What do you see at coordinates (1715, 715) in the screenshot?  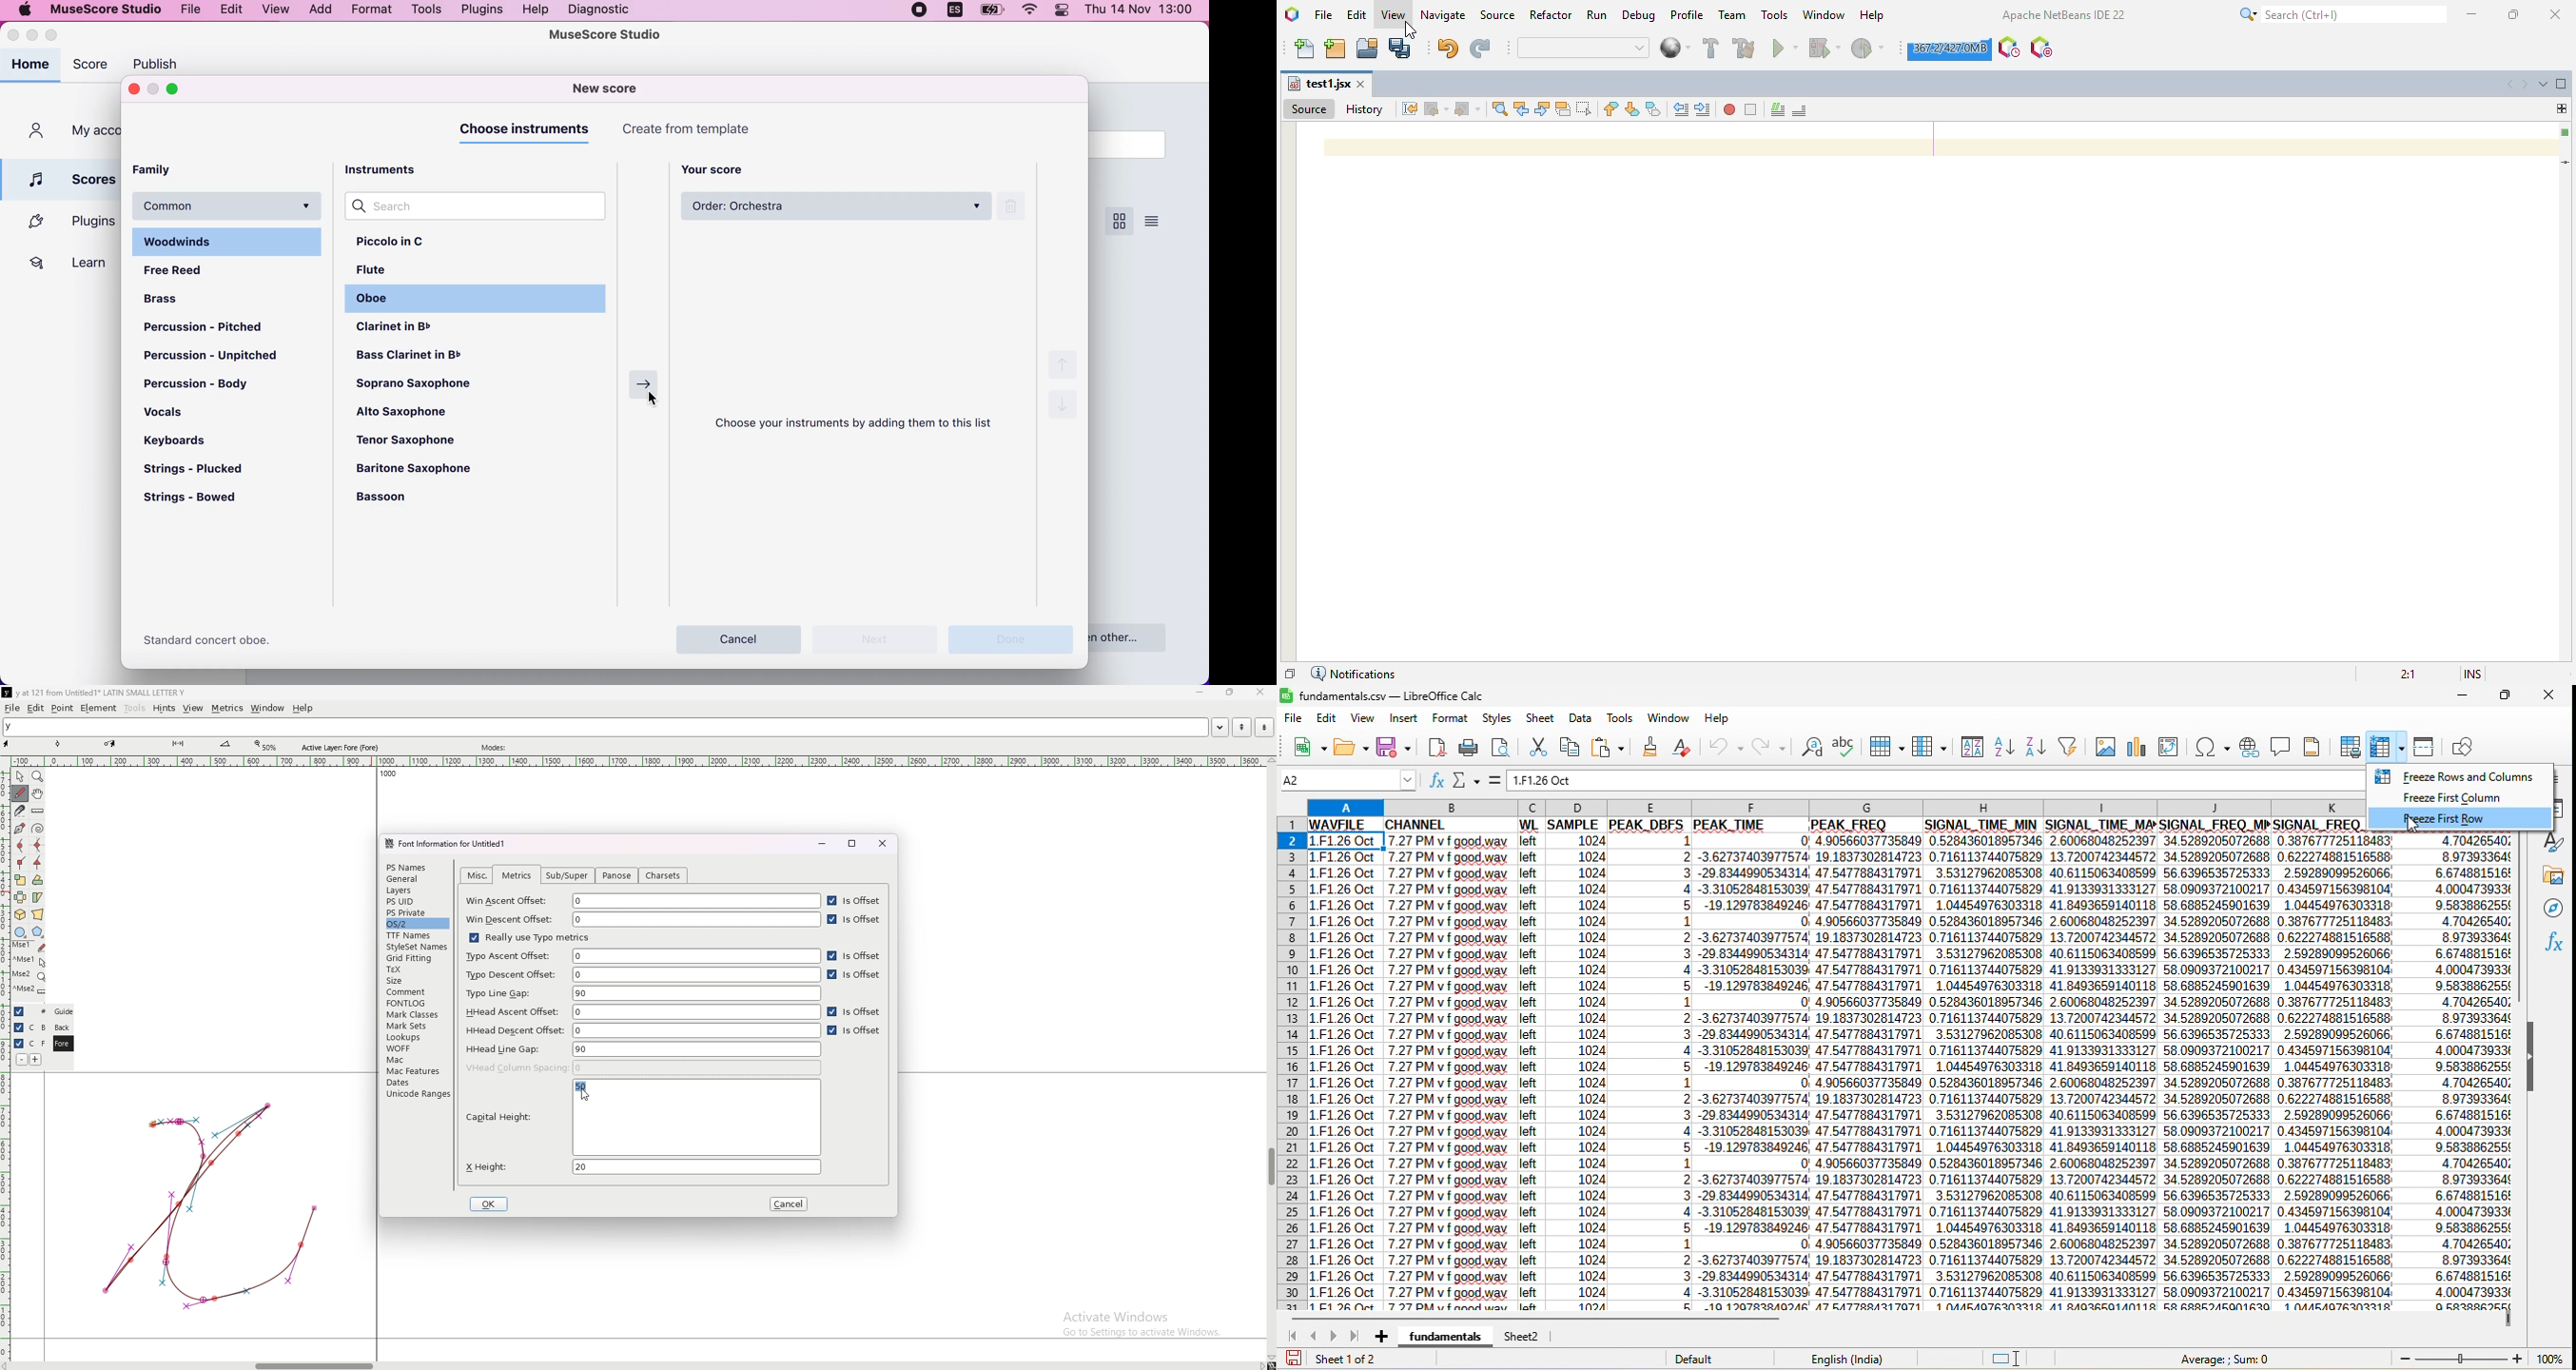 I see `help` at bounding box center [1715, 715].